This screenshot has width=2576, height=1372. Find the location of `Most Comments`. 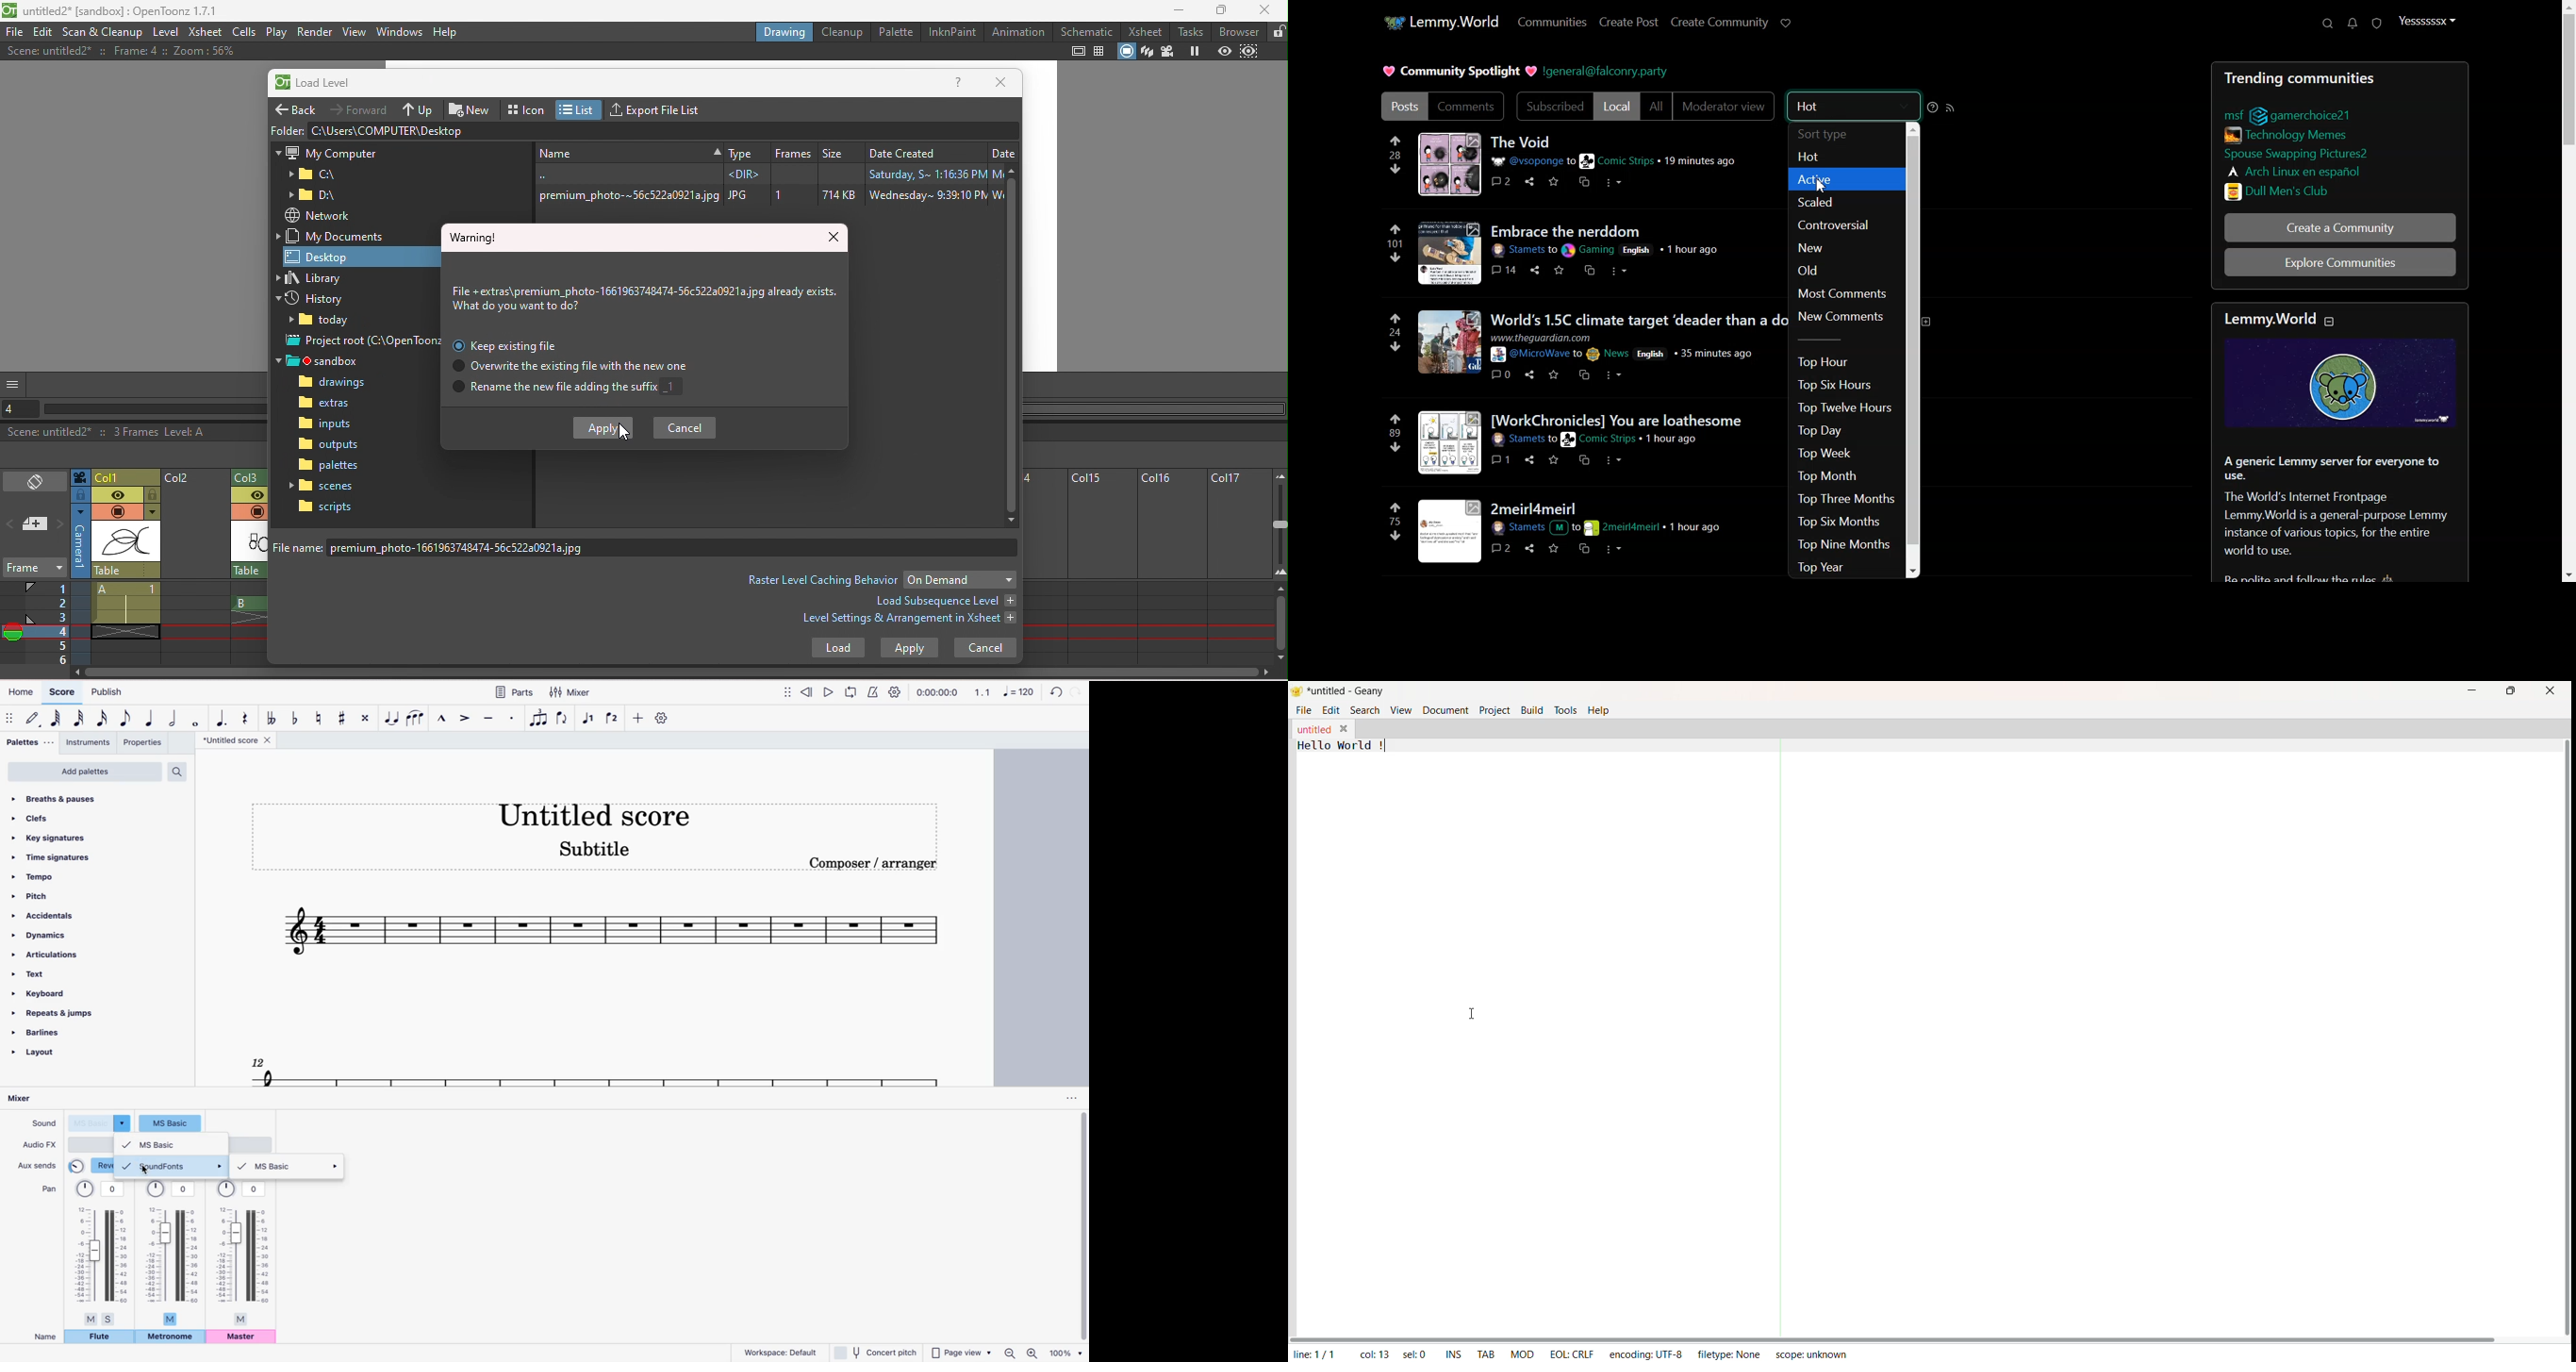

Most Comments is located at coordinates (1843, 293).